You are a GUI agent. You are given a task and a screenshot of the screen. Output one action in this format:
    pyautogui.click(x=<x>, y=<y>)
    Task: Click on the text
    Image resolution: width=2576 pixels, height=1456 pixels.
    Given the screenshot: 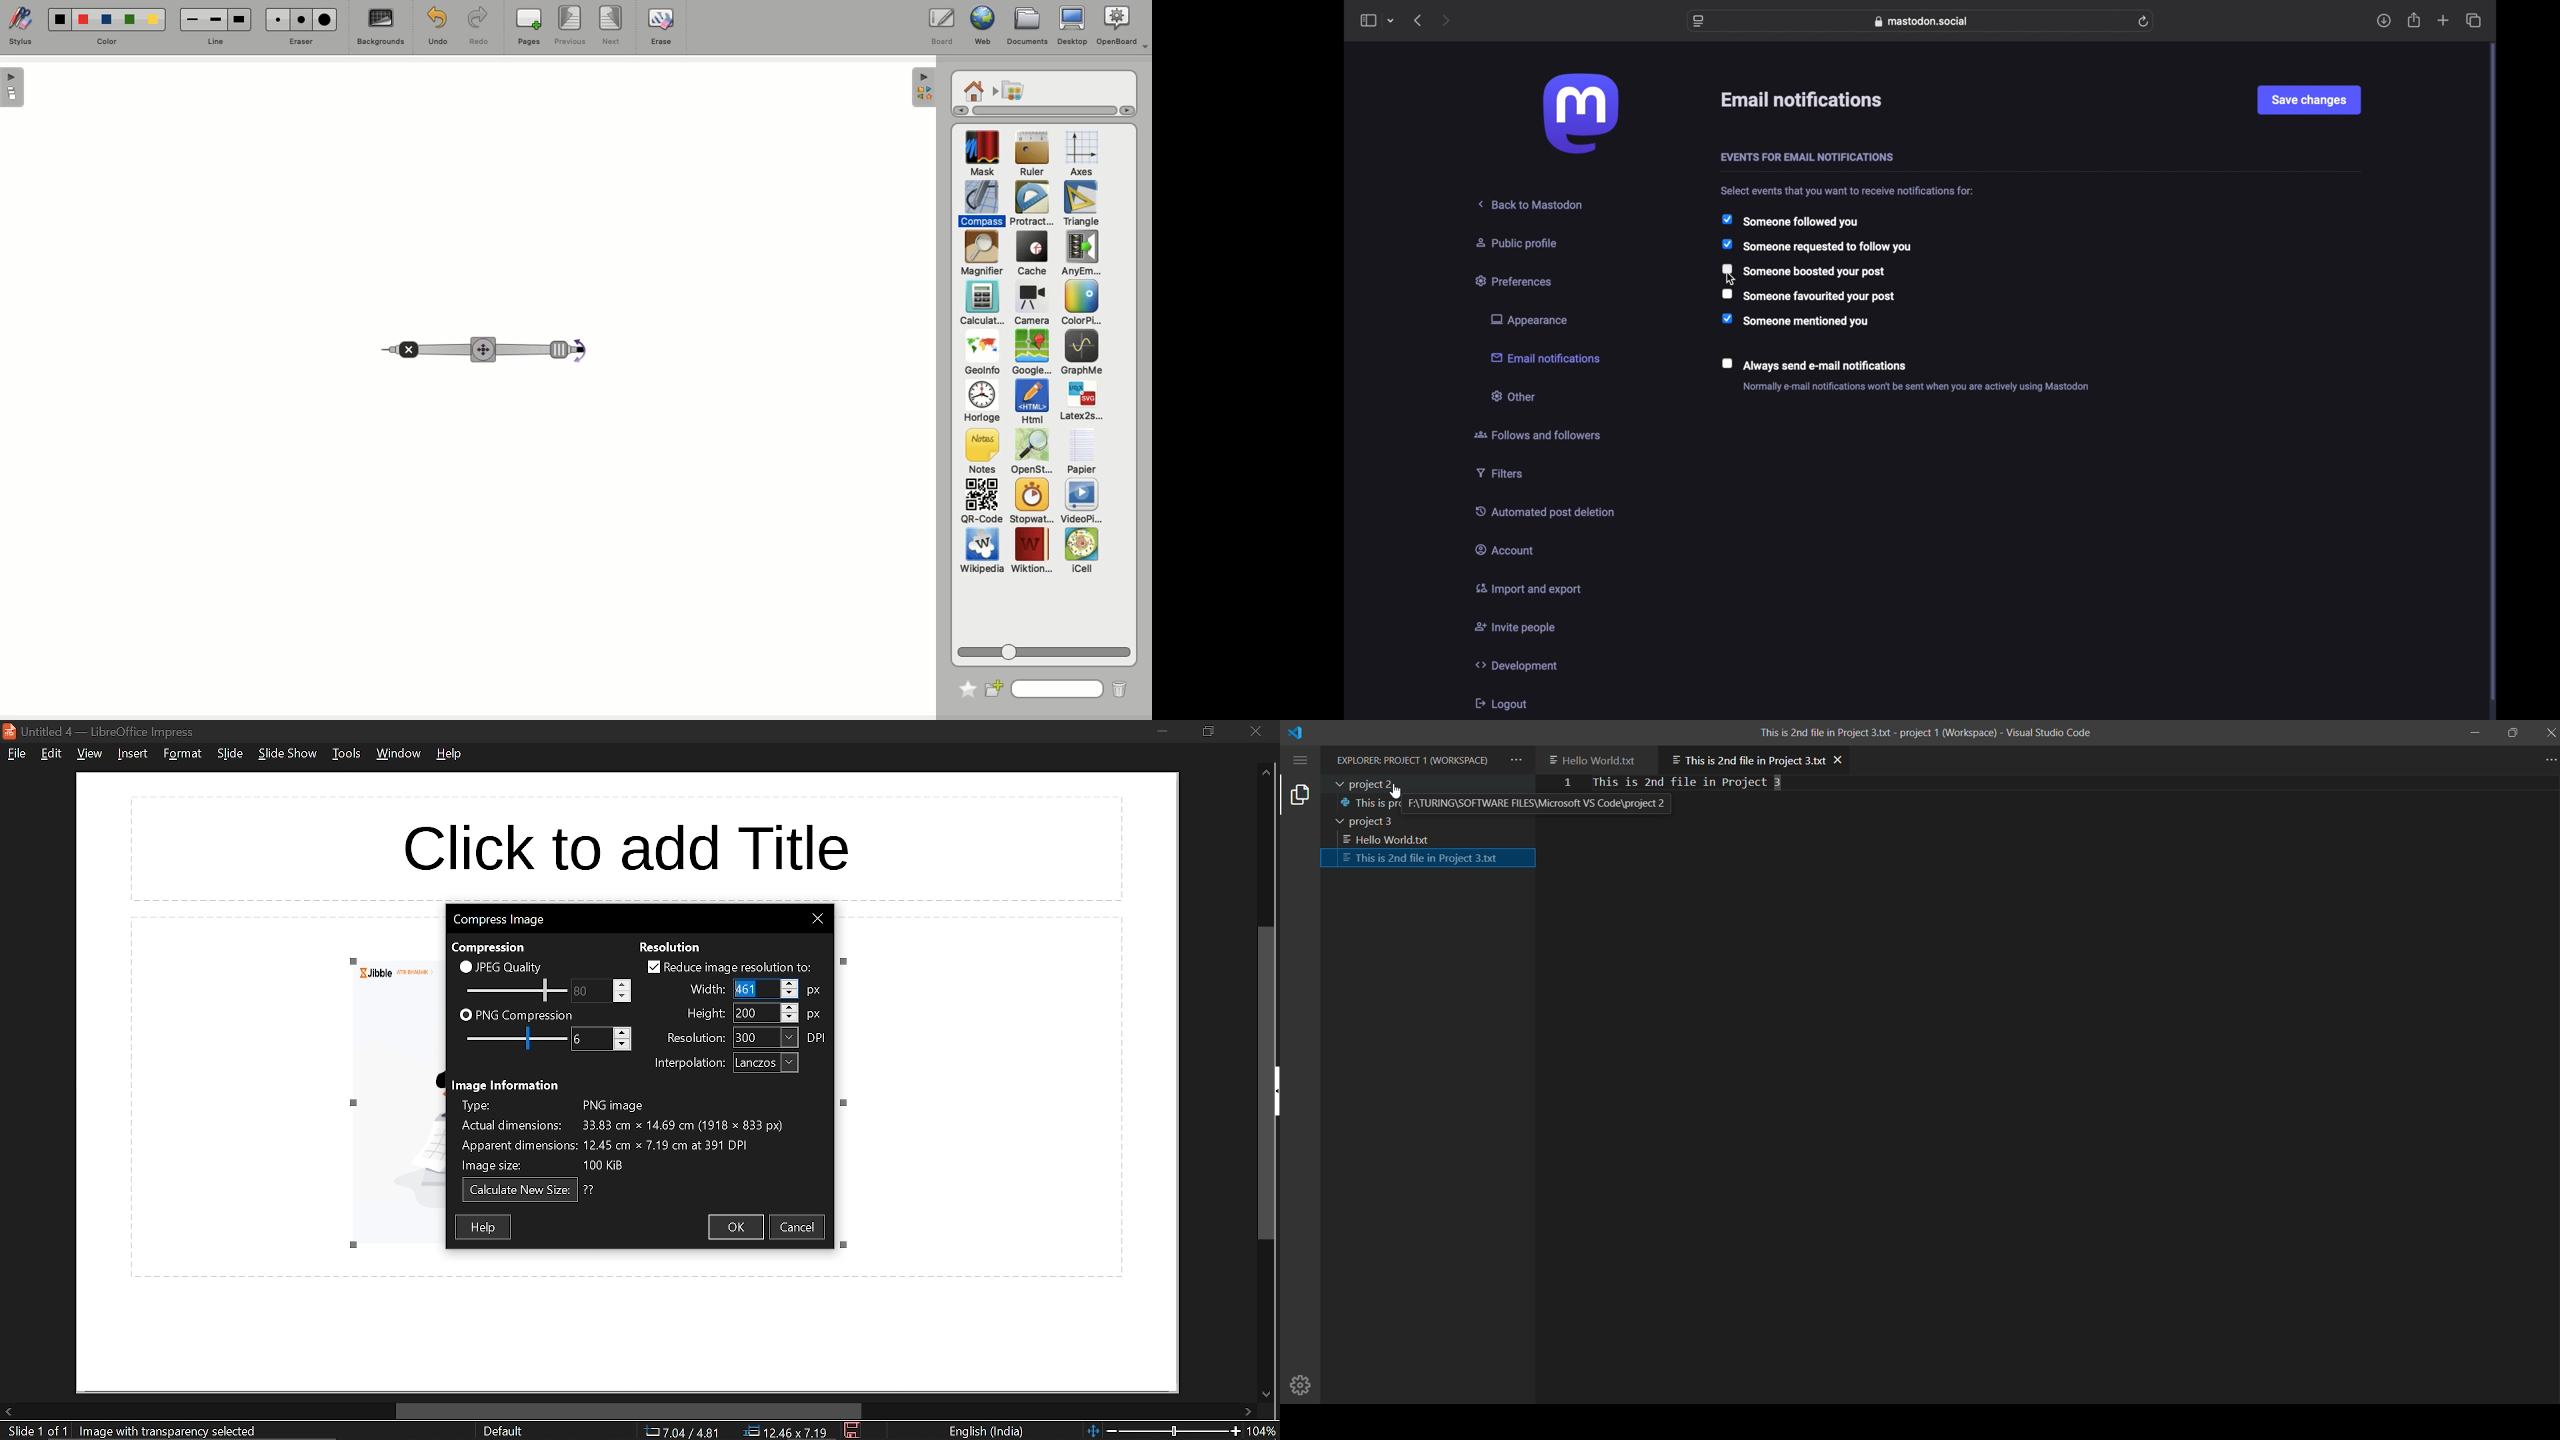 What is the action you would take?
    pyautogui.click(x=494, y=946)
    